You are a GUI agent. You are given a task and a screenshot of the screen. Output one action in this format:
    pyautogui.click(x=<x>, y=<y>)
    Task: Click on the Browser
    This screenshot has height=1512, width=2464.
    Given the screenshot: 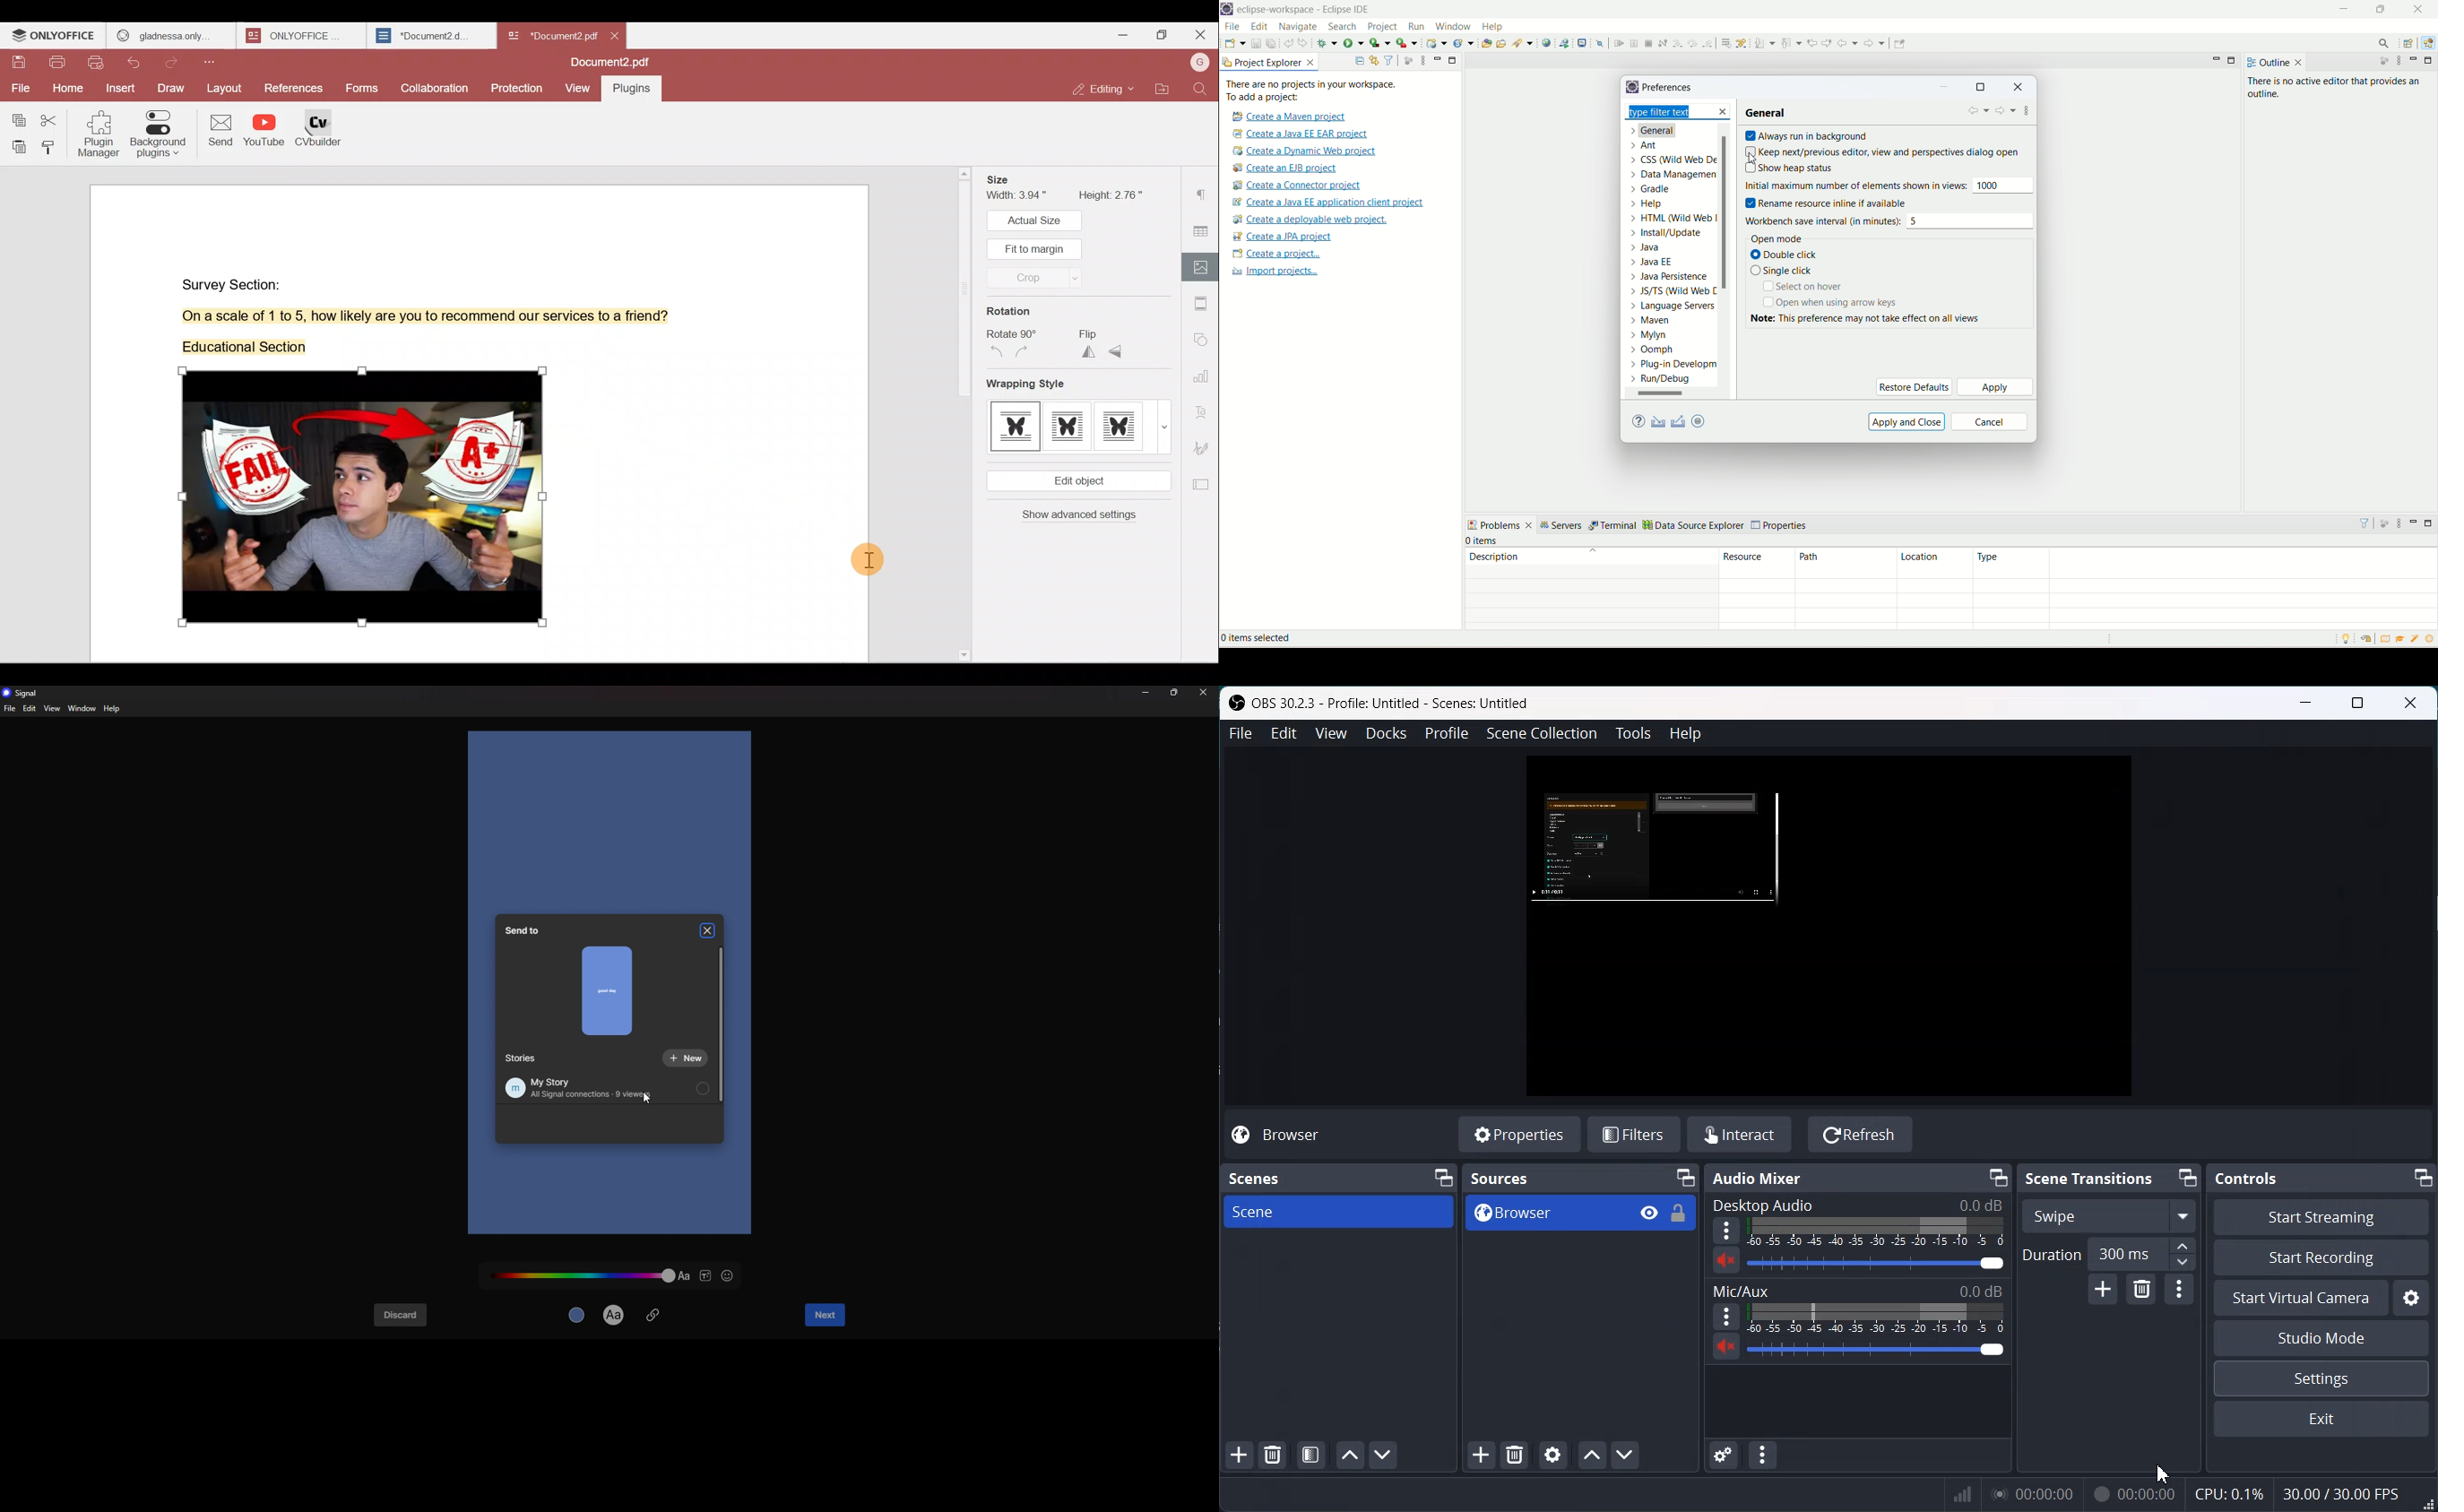 What is the action you would take?
    pyautogui.click(x=1291, y=1136)
    